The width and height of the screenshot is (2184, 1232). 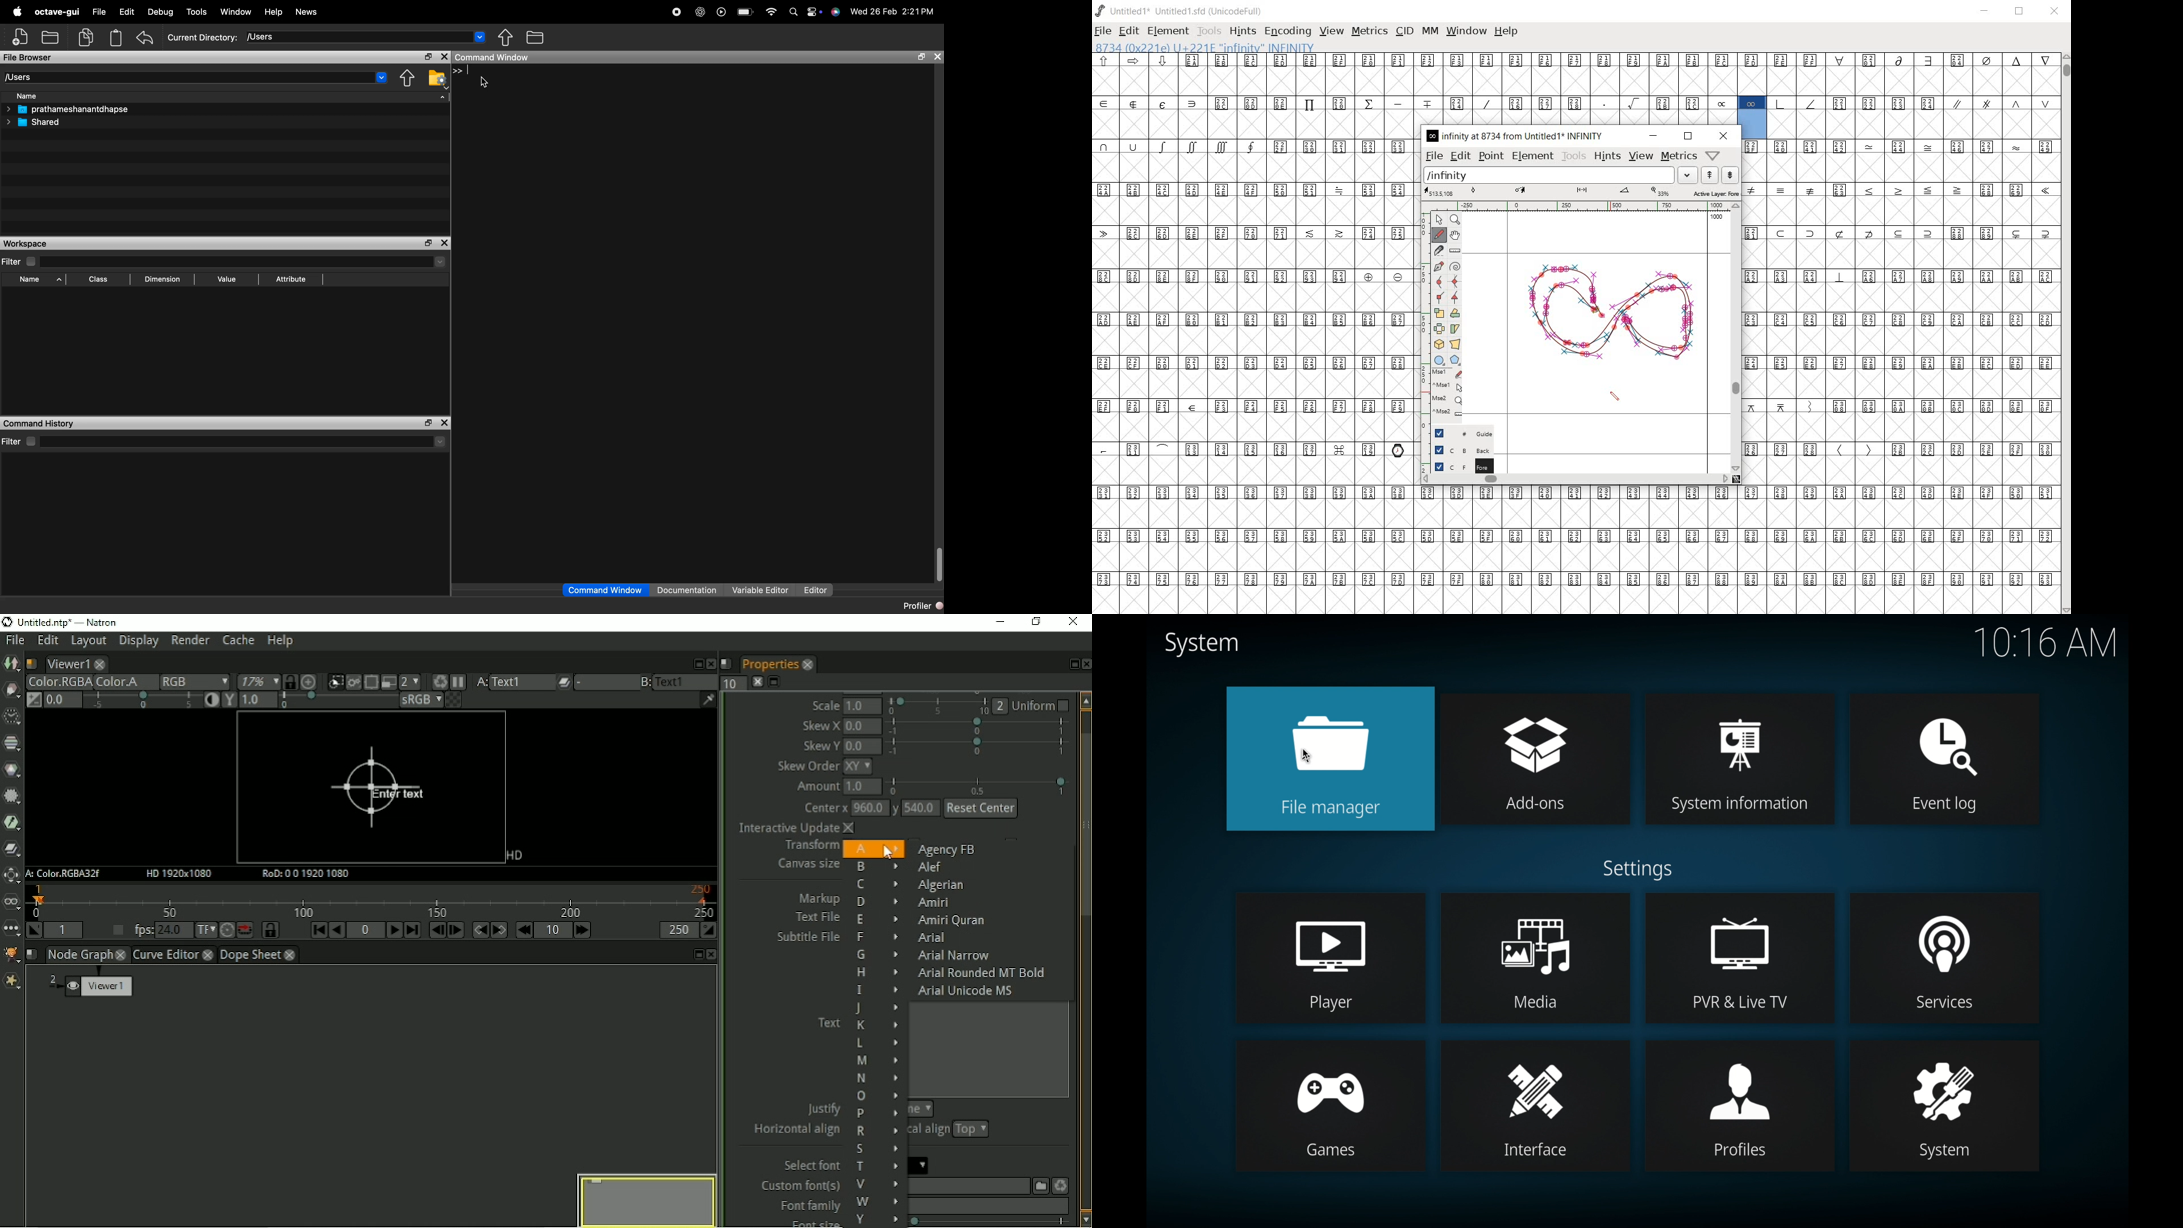 What do you see at coordinates (159, 12) in the screenshot?
I see `Debug` at bounding box center [159, 12].